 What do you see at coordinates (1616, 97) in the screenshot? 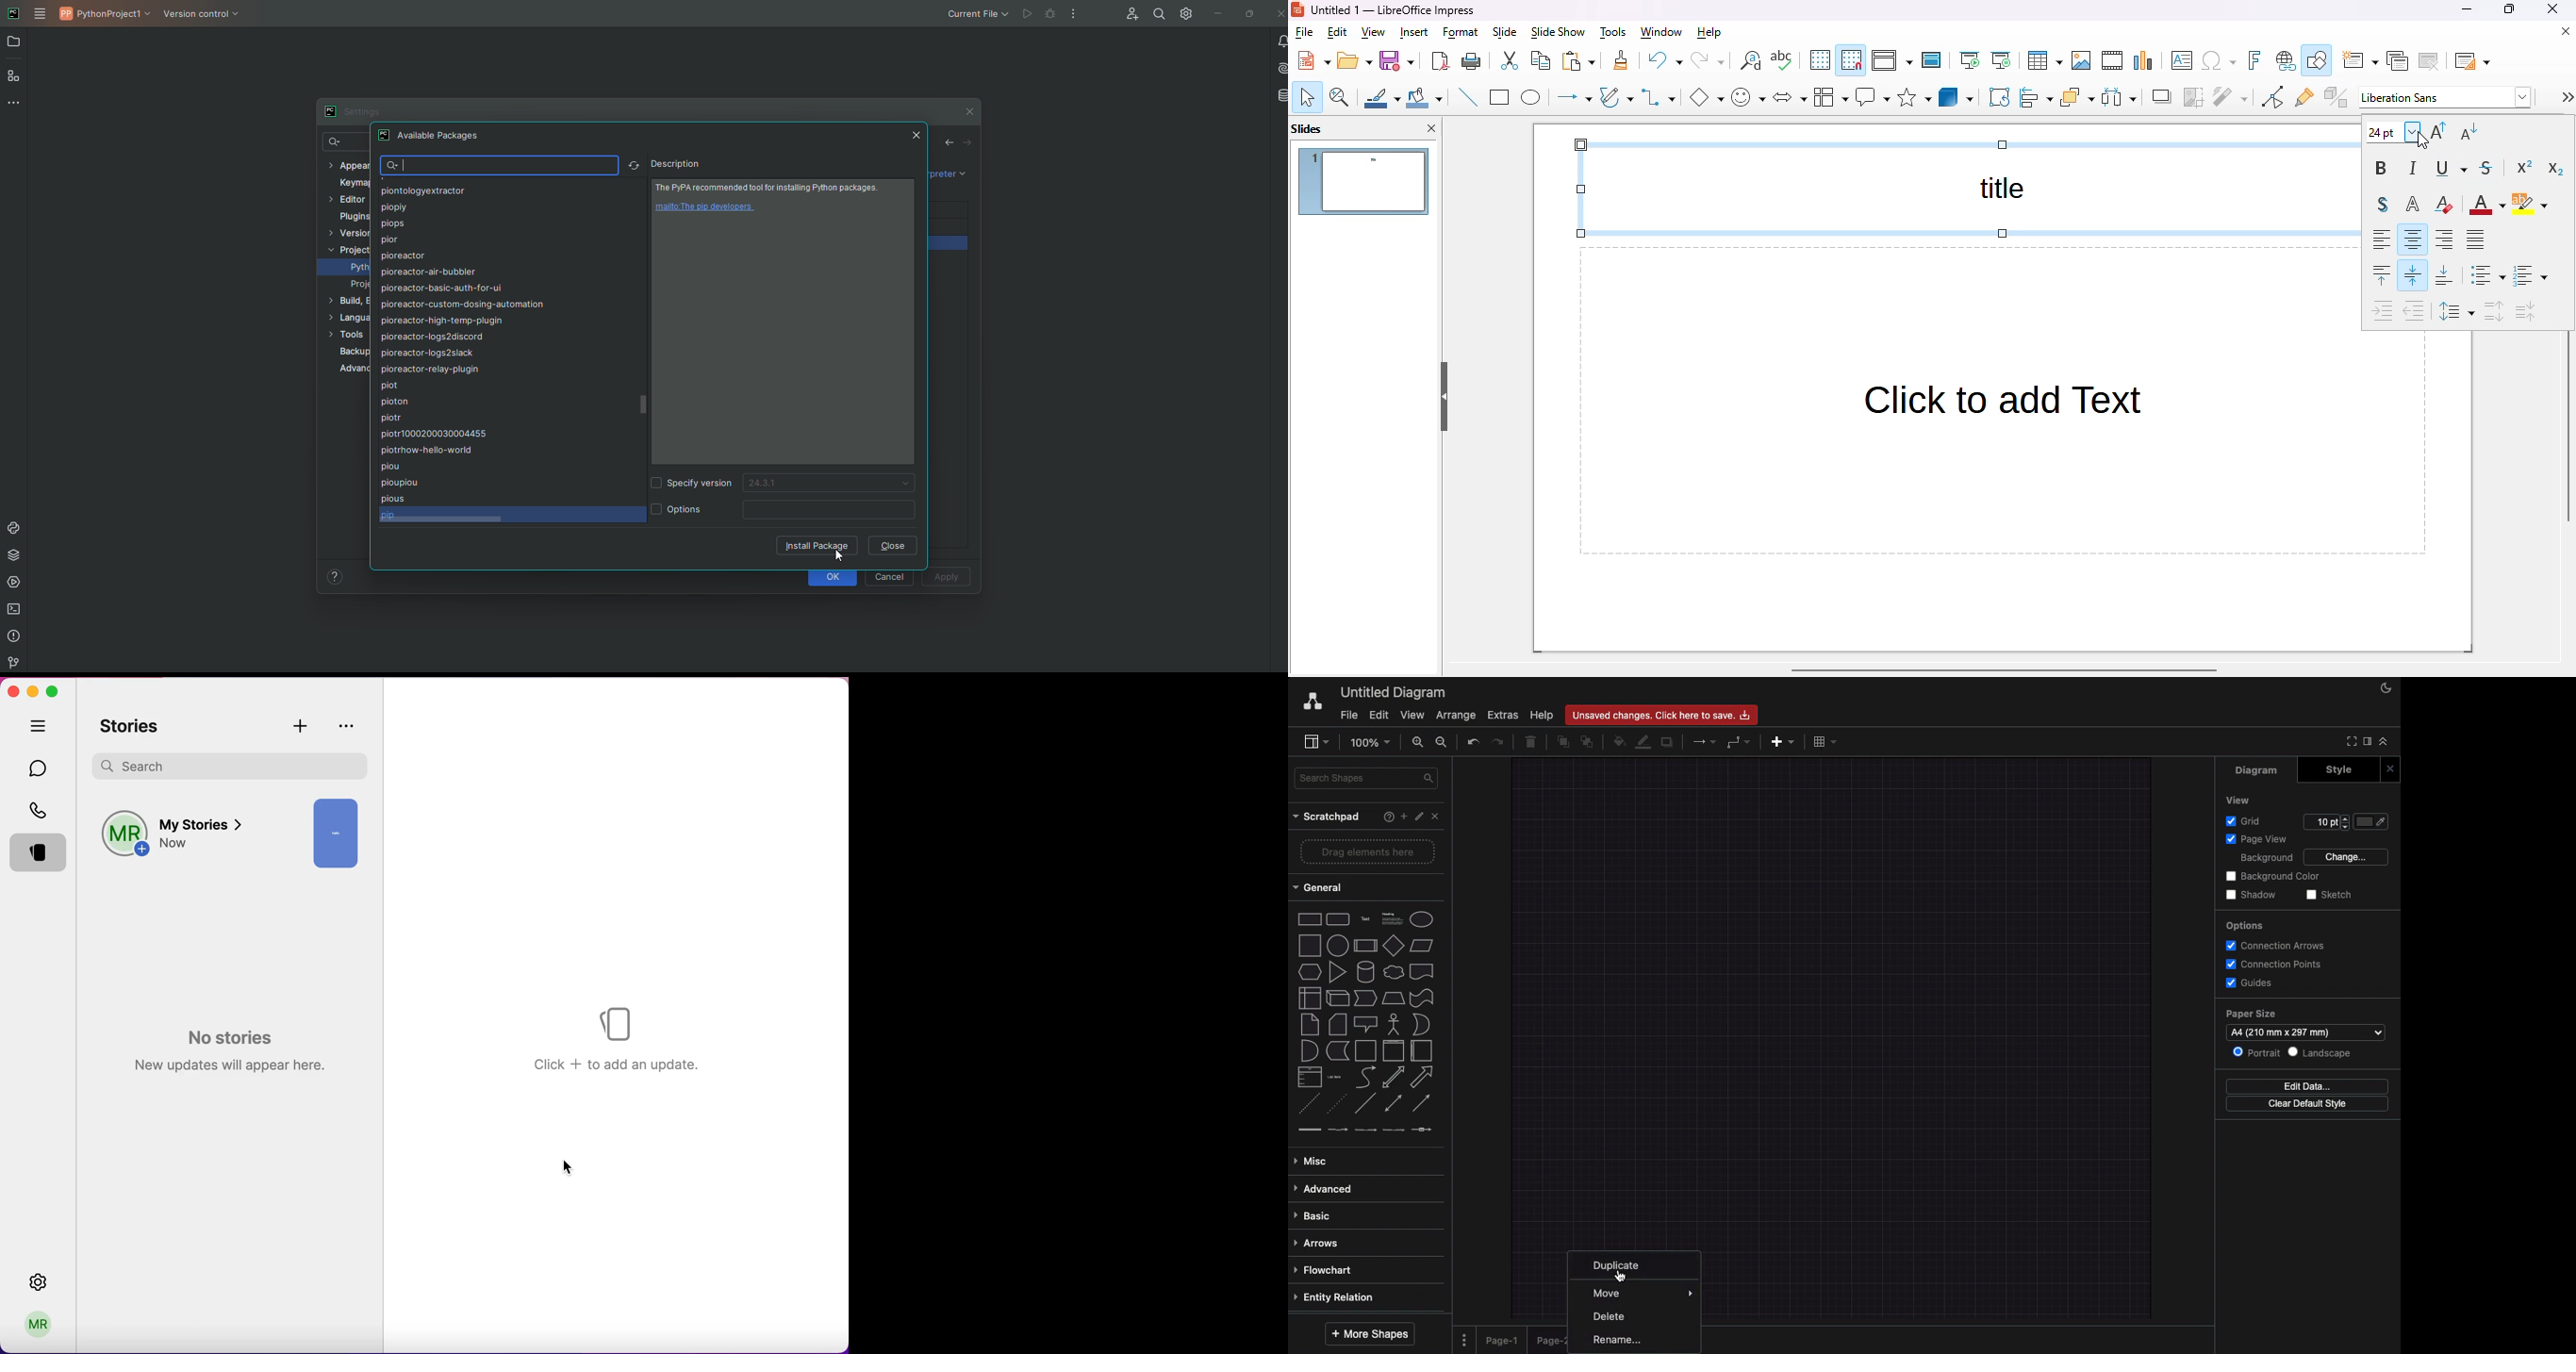
I see `curves and polygons` at bounding box center [1616, 97].